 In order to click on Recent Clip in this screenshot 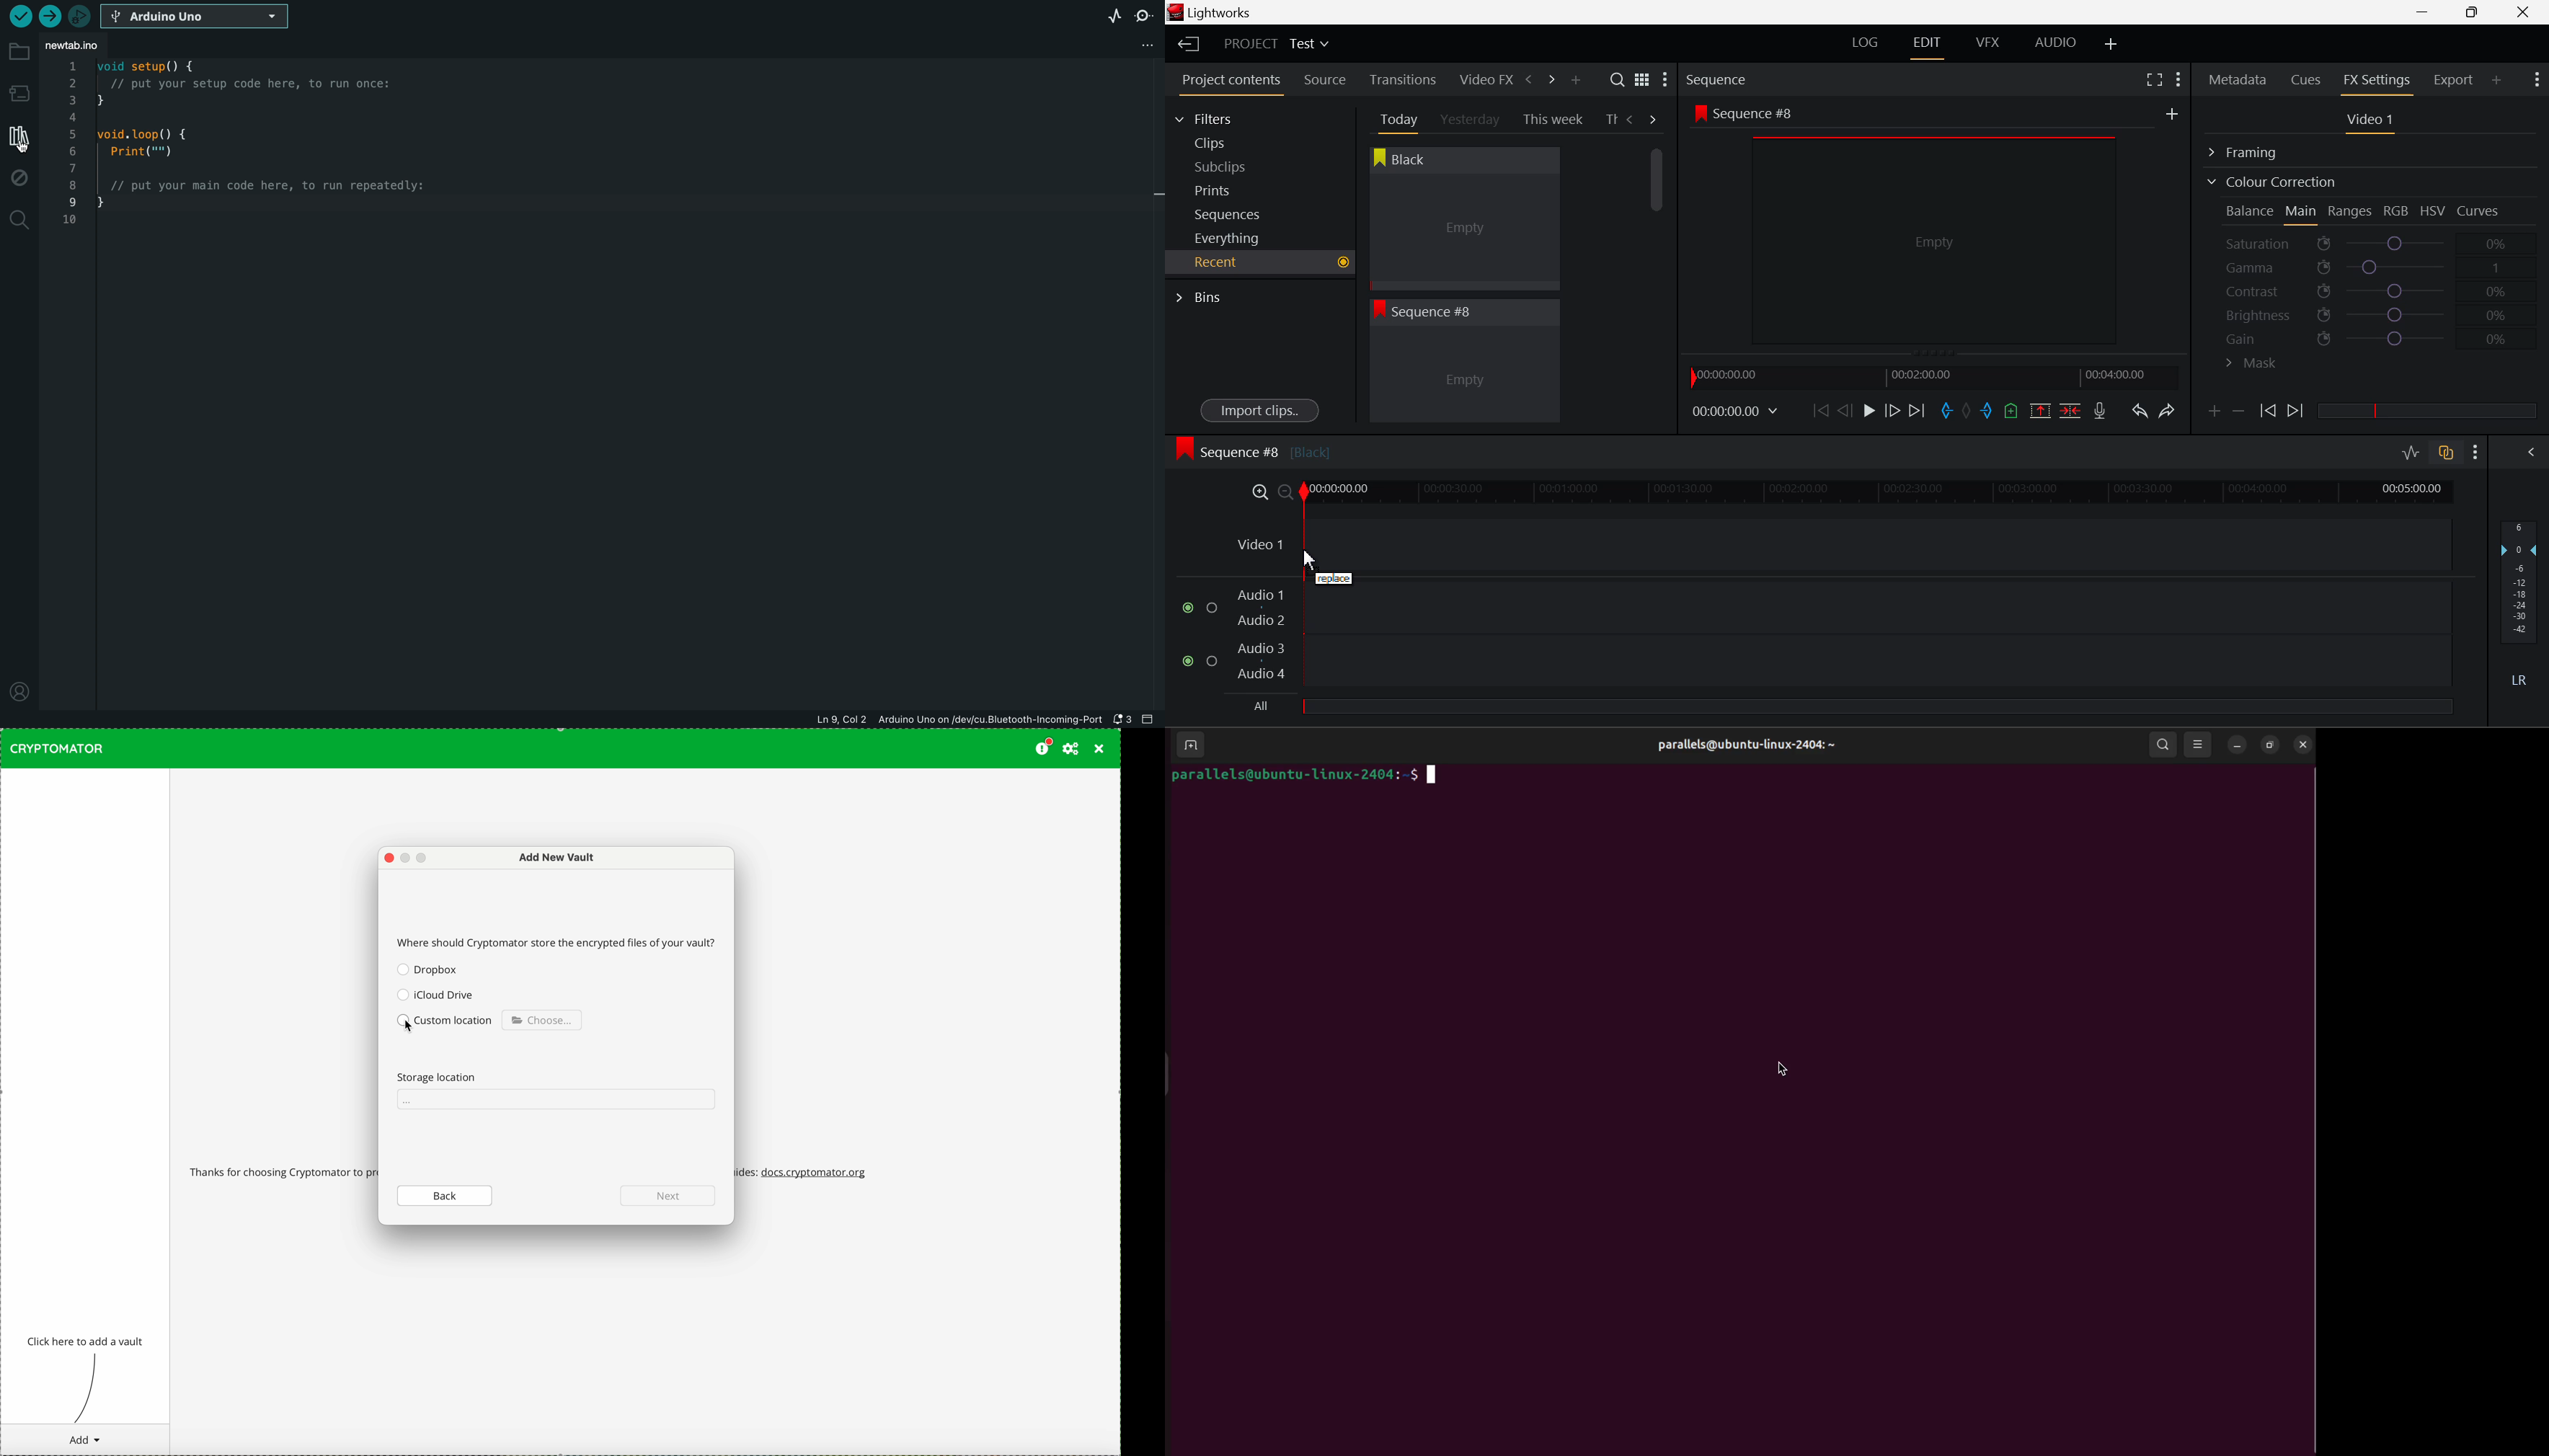, I will do `click(1464, 377)`.